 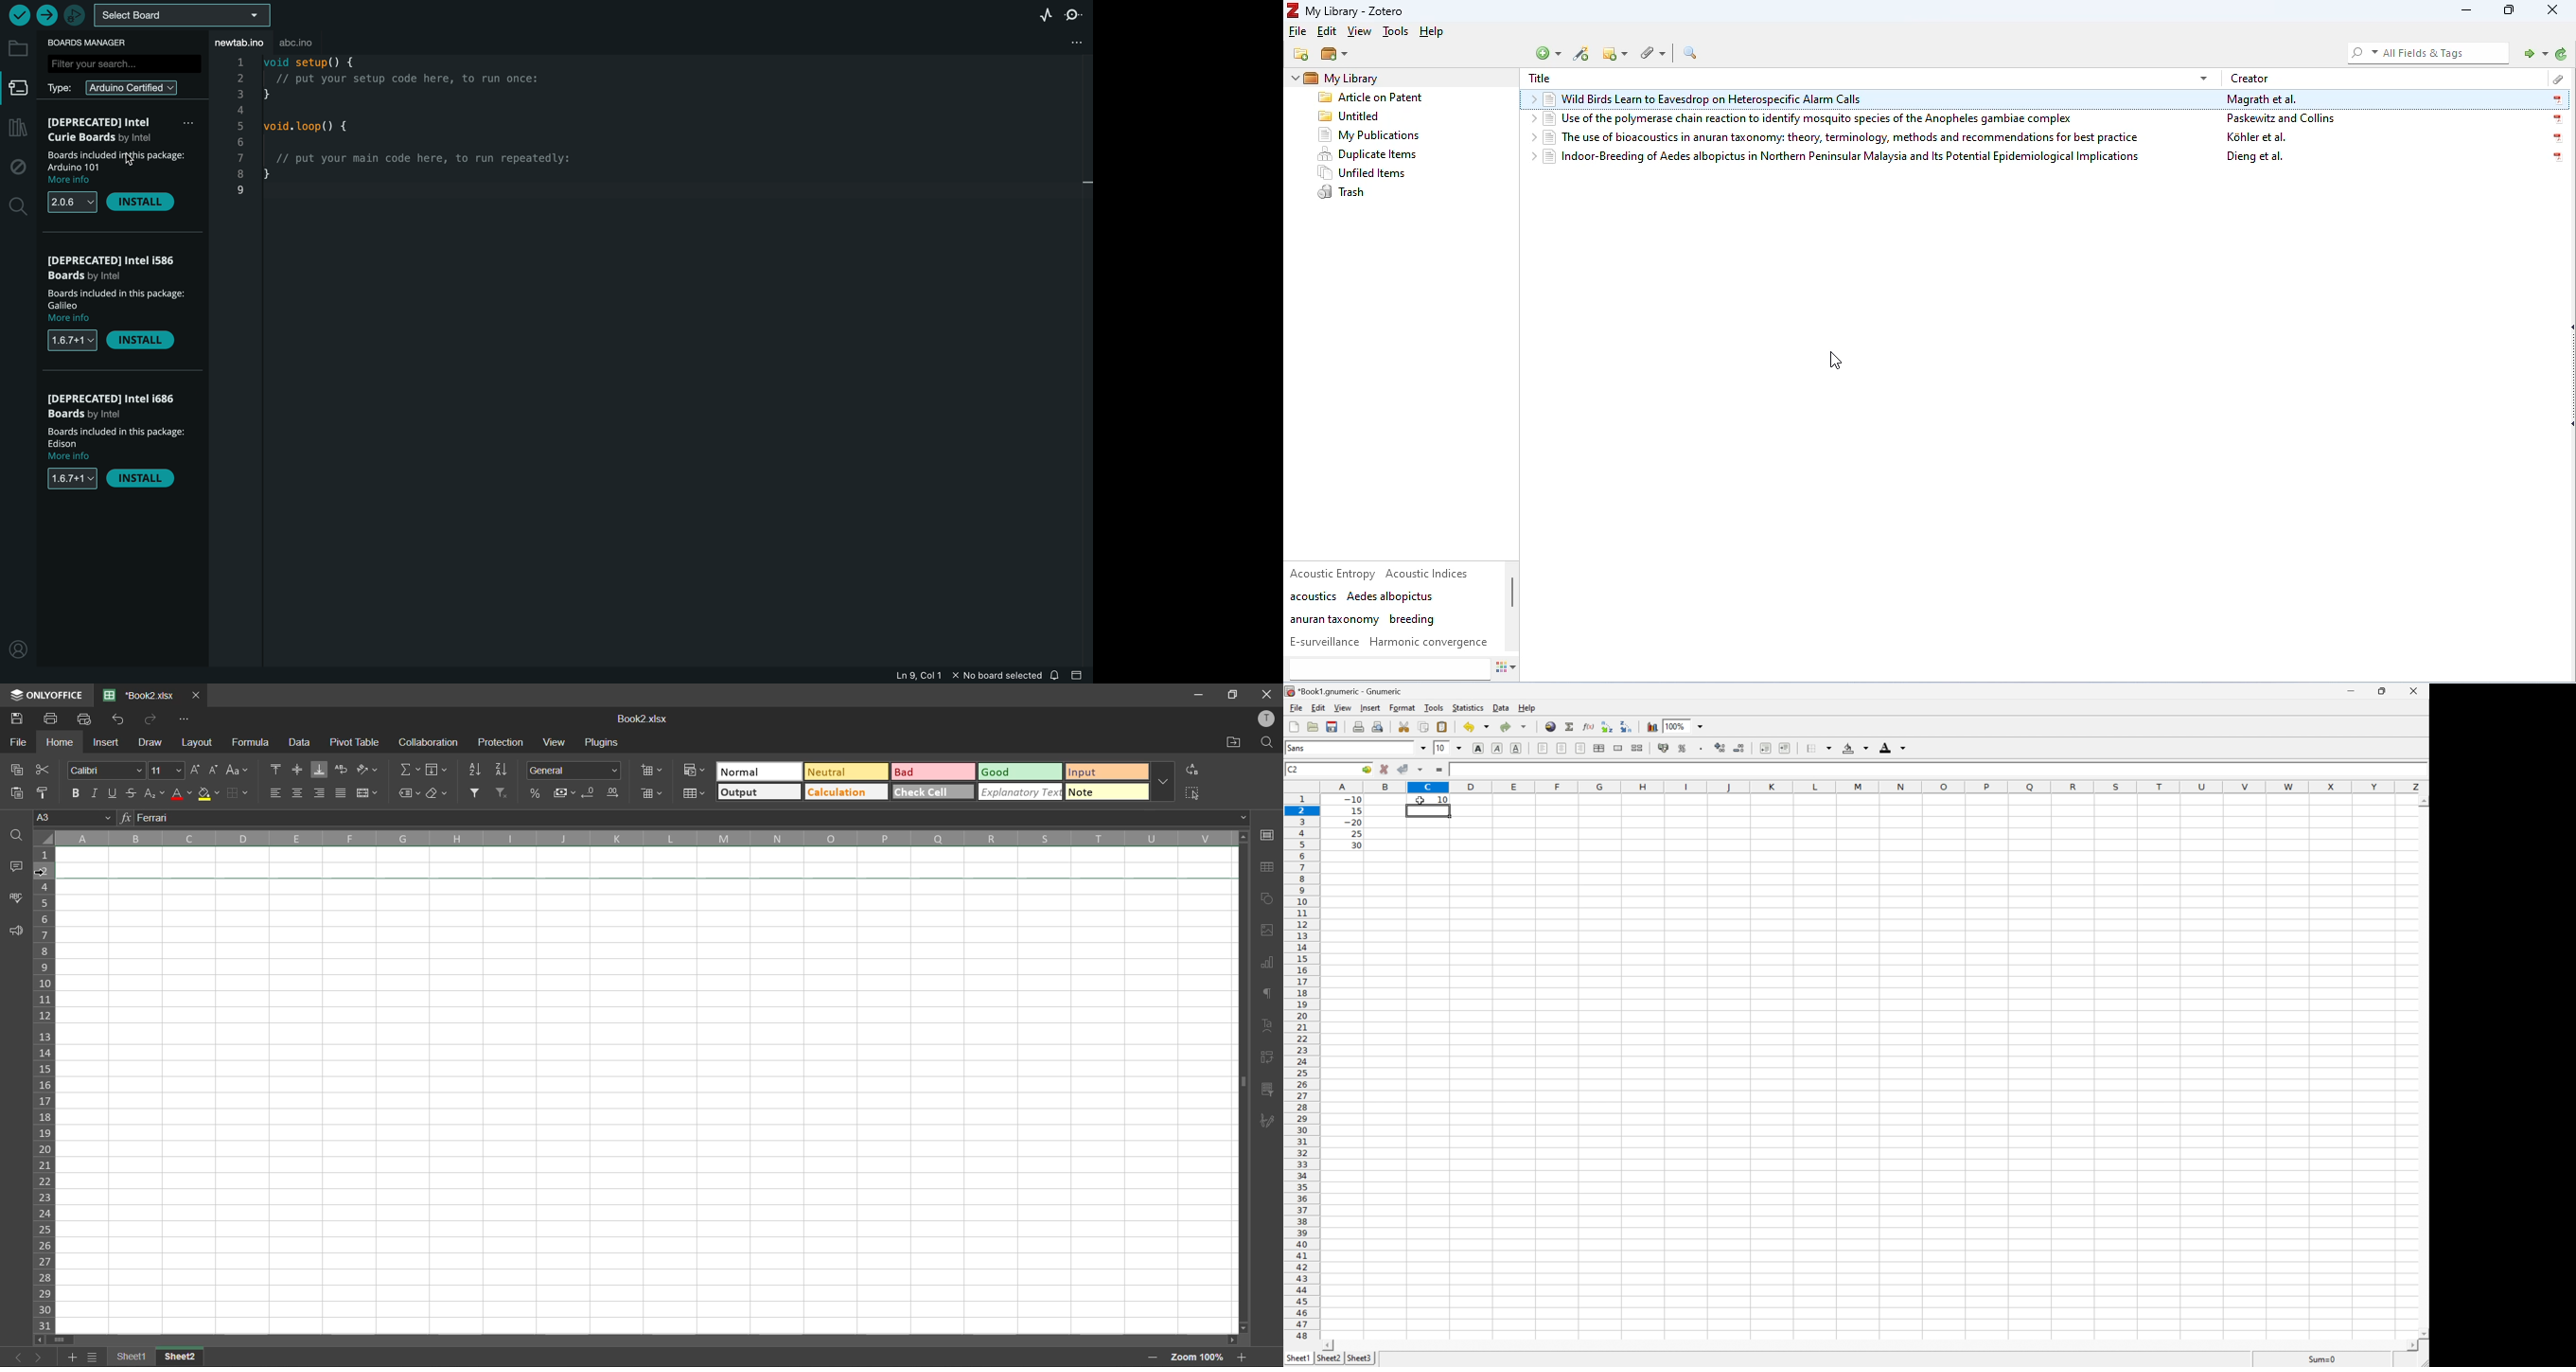 I want to click on plugins, so click(x=600, y=741).